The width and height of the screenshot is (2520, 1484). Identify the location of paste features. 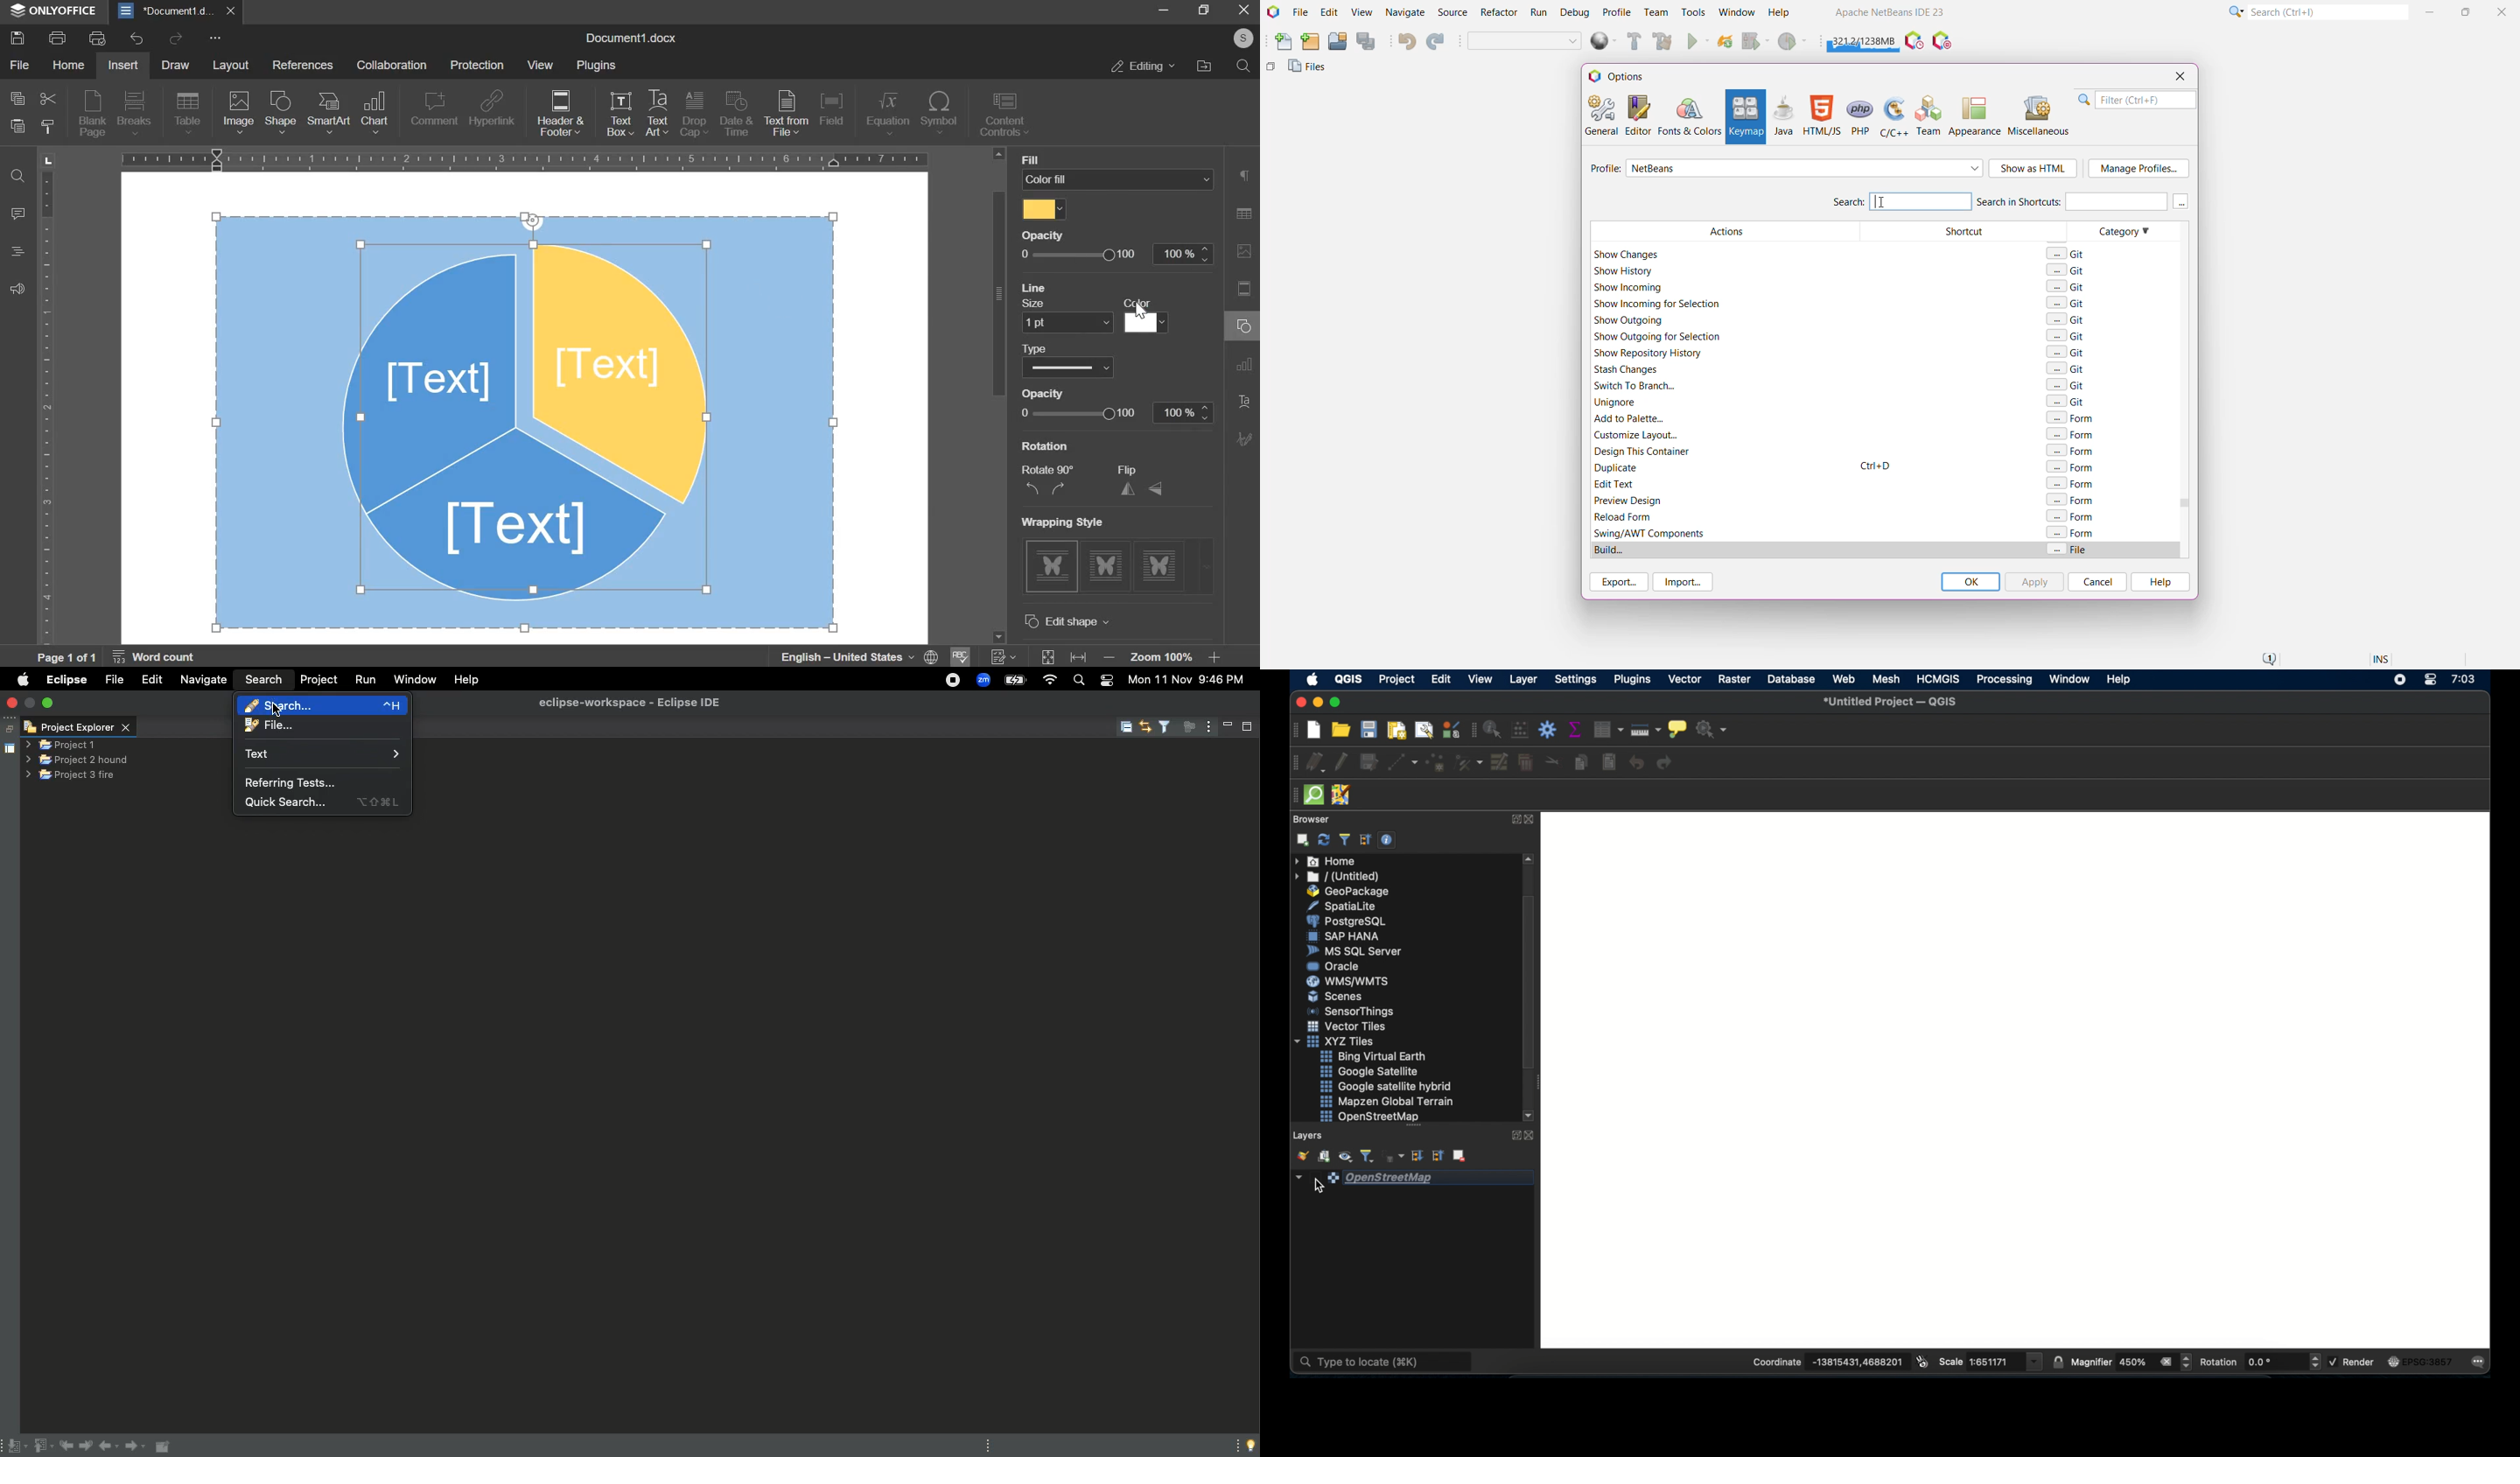
(1608, 763).